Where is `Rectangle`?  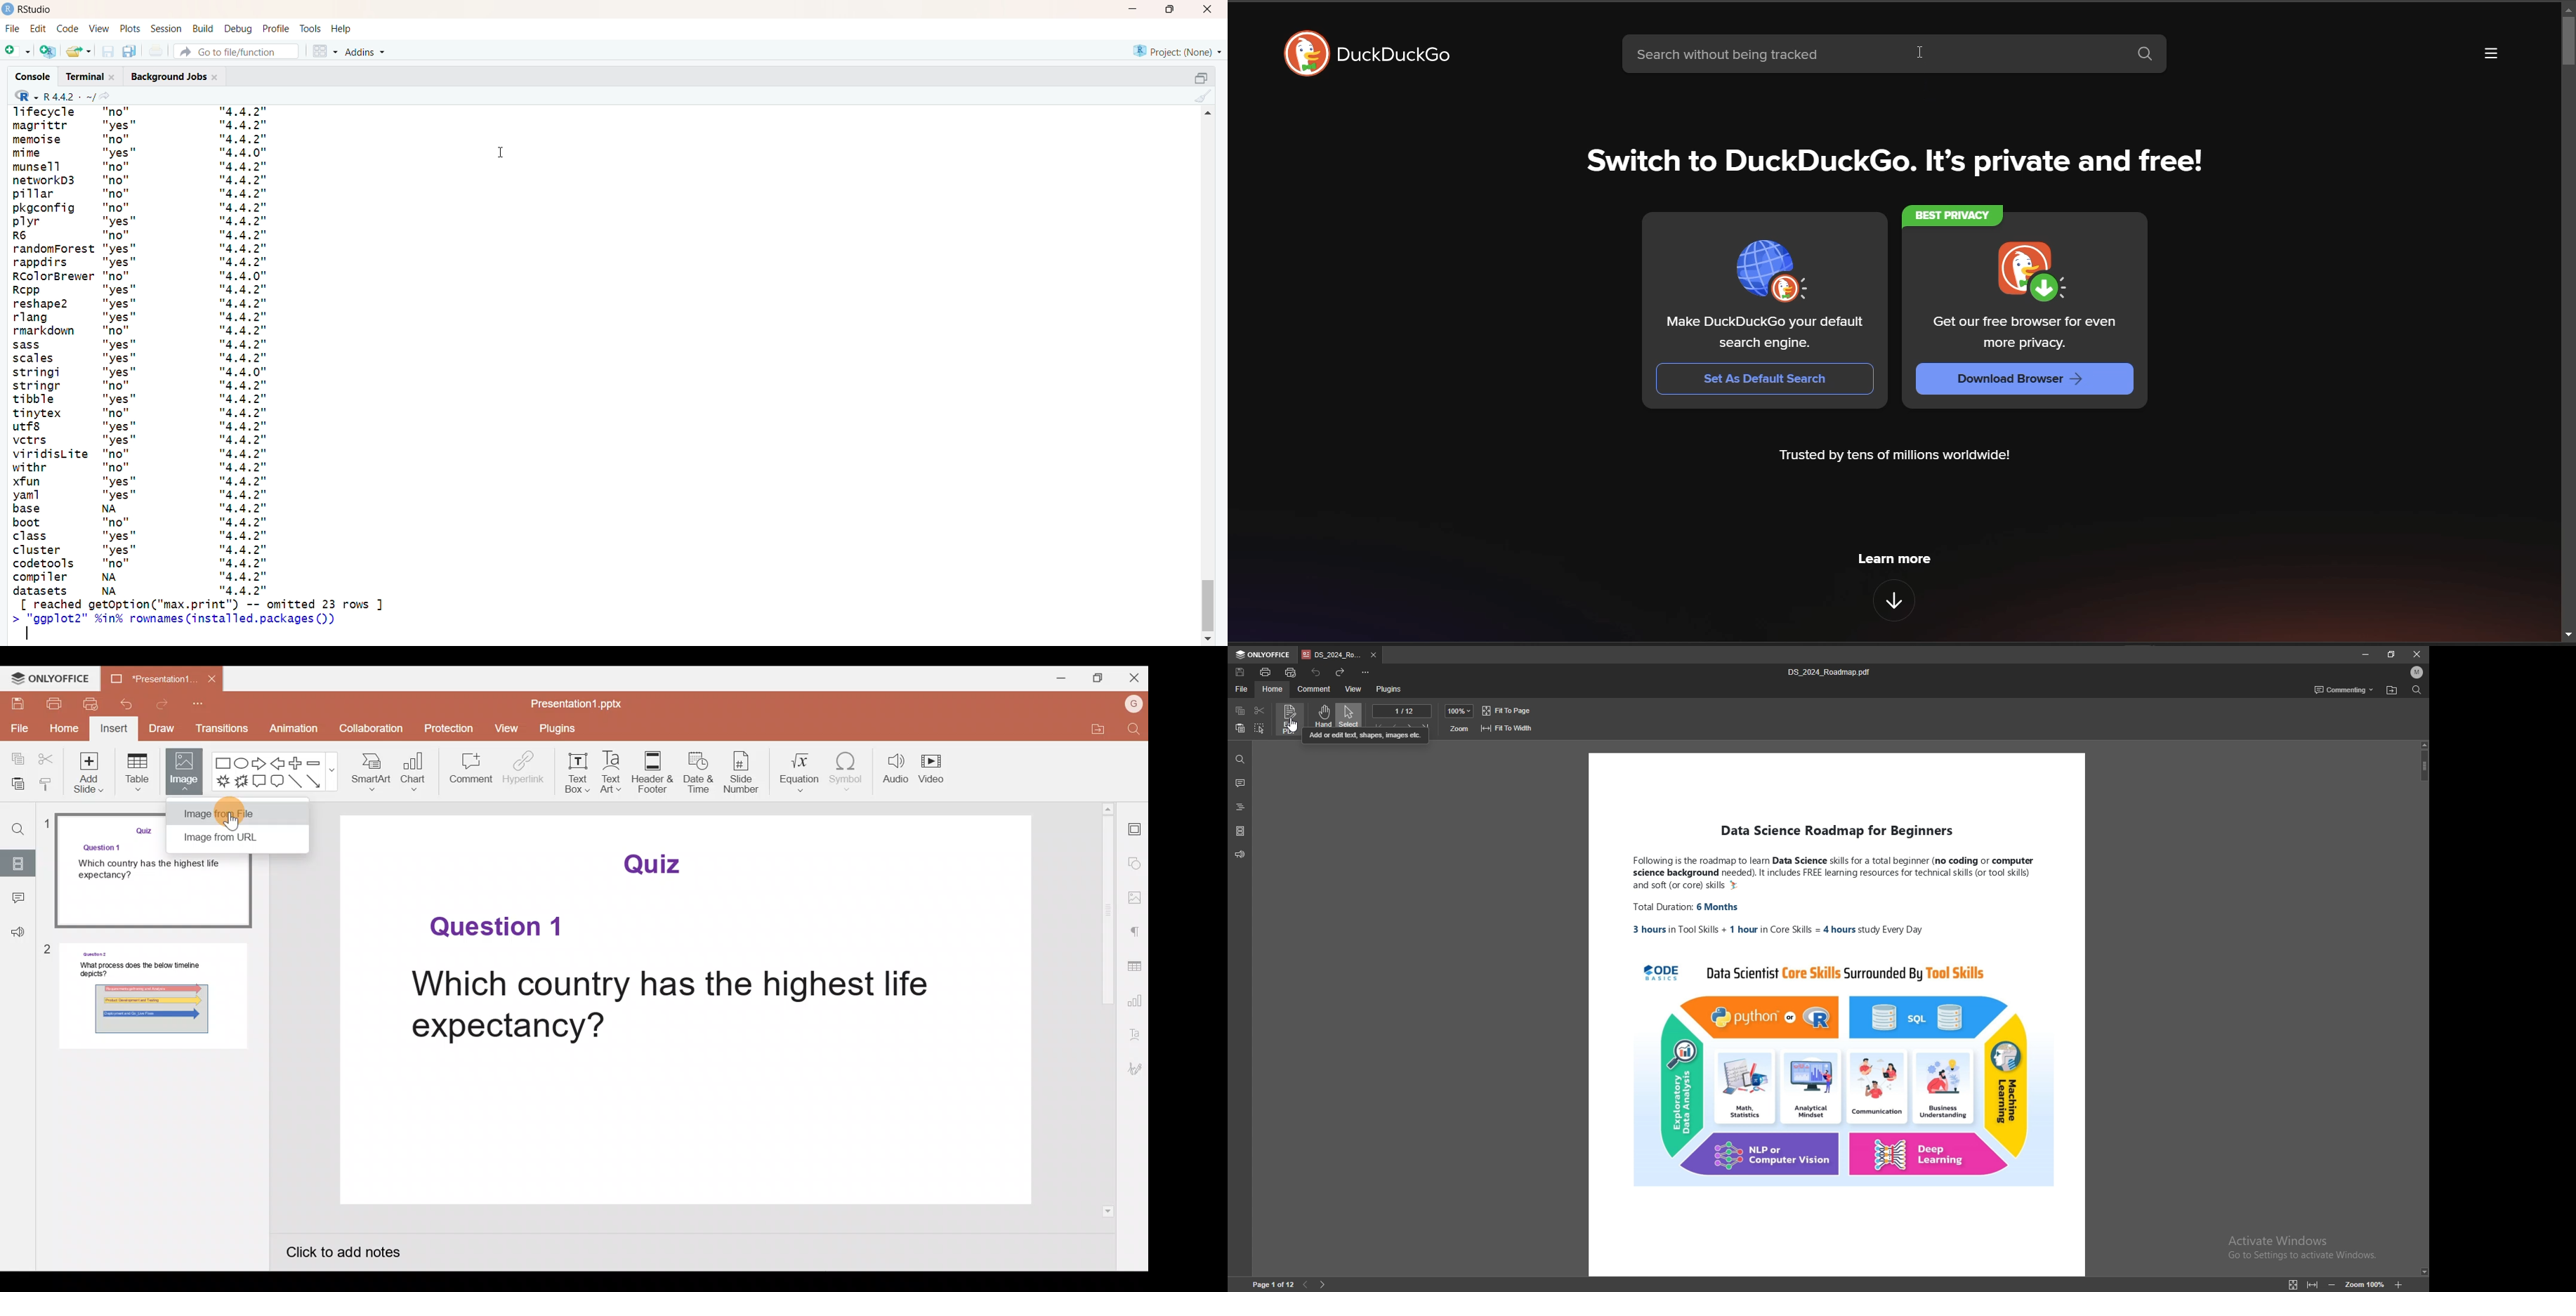
Rectangle is located at coordinates (220, 762).